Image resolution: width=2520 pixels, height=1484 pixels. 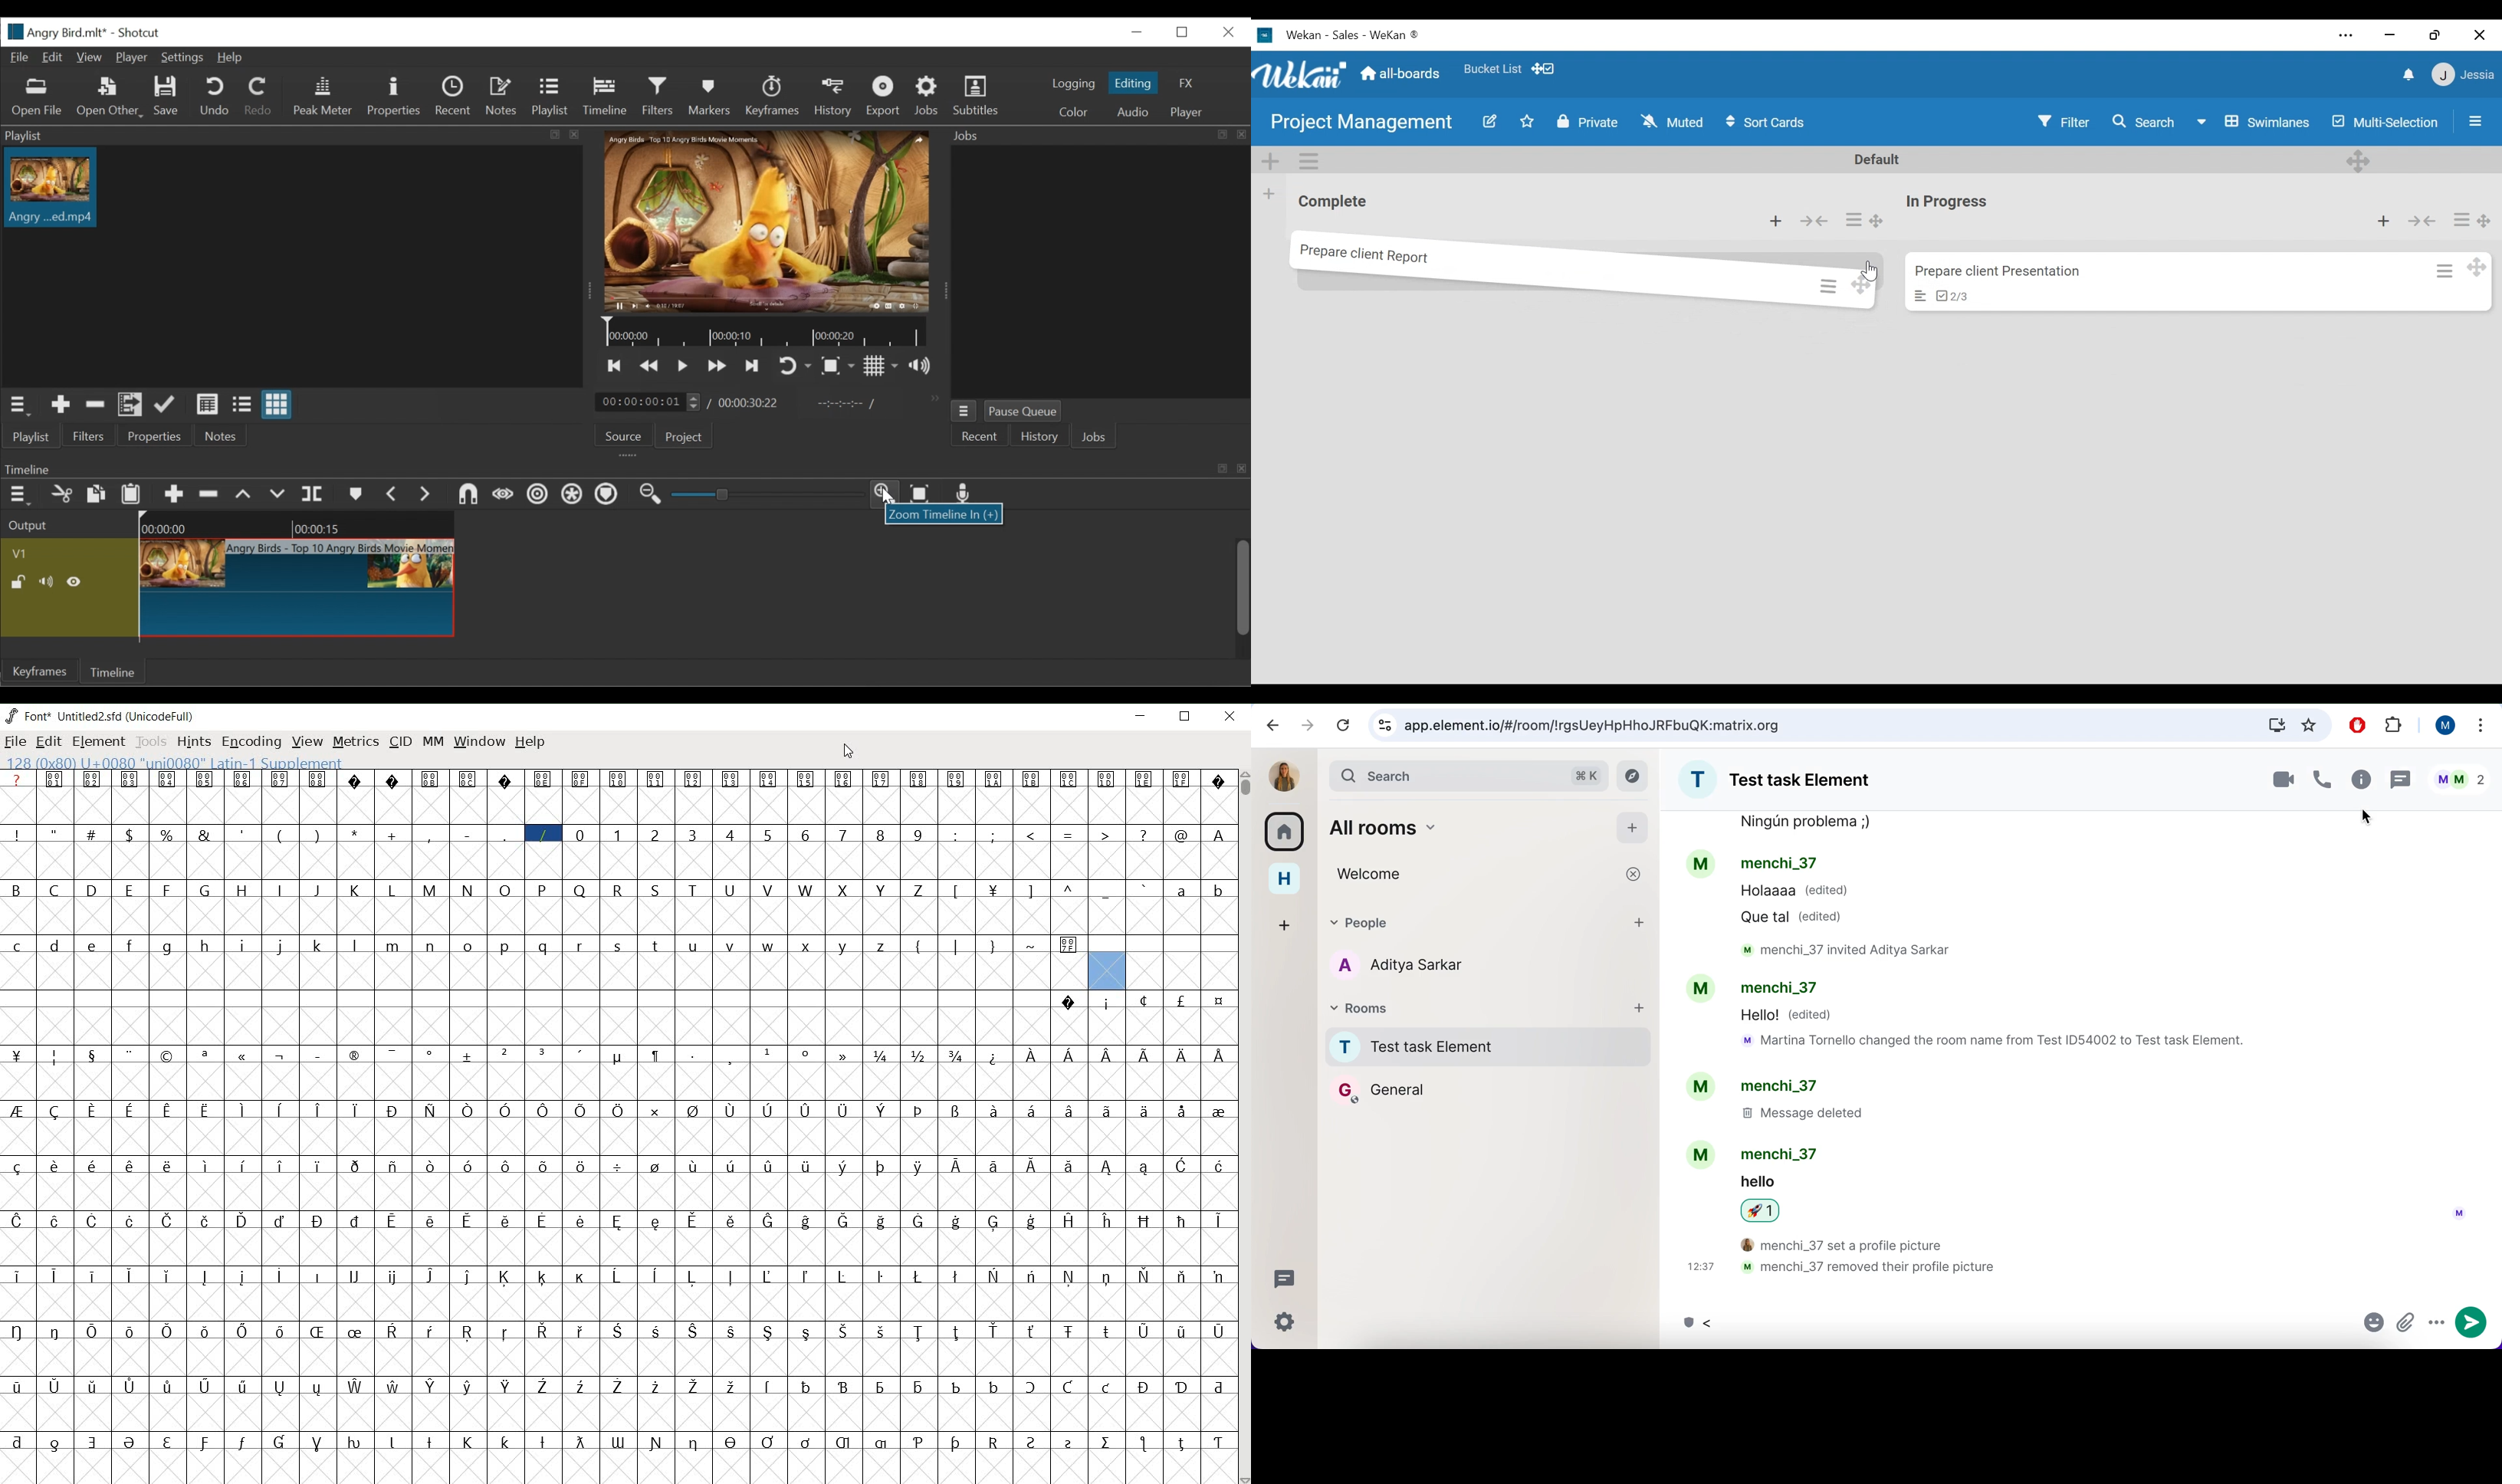 What do you see at coordinates (183, 59) in the screenshot?
I see `Settings` at bounding box center [183, 59].